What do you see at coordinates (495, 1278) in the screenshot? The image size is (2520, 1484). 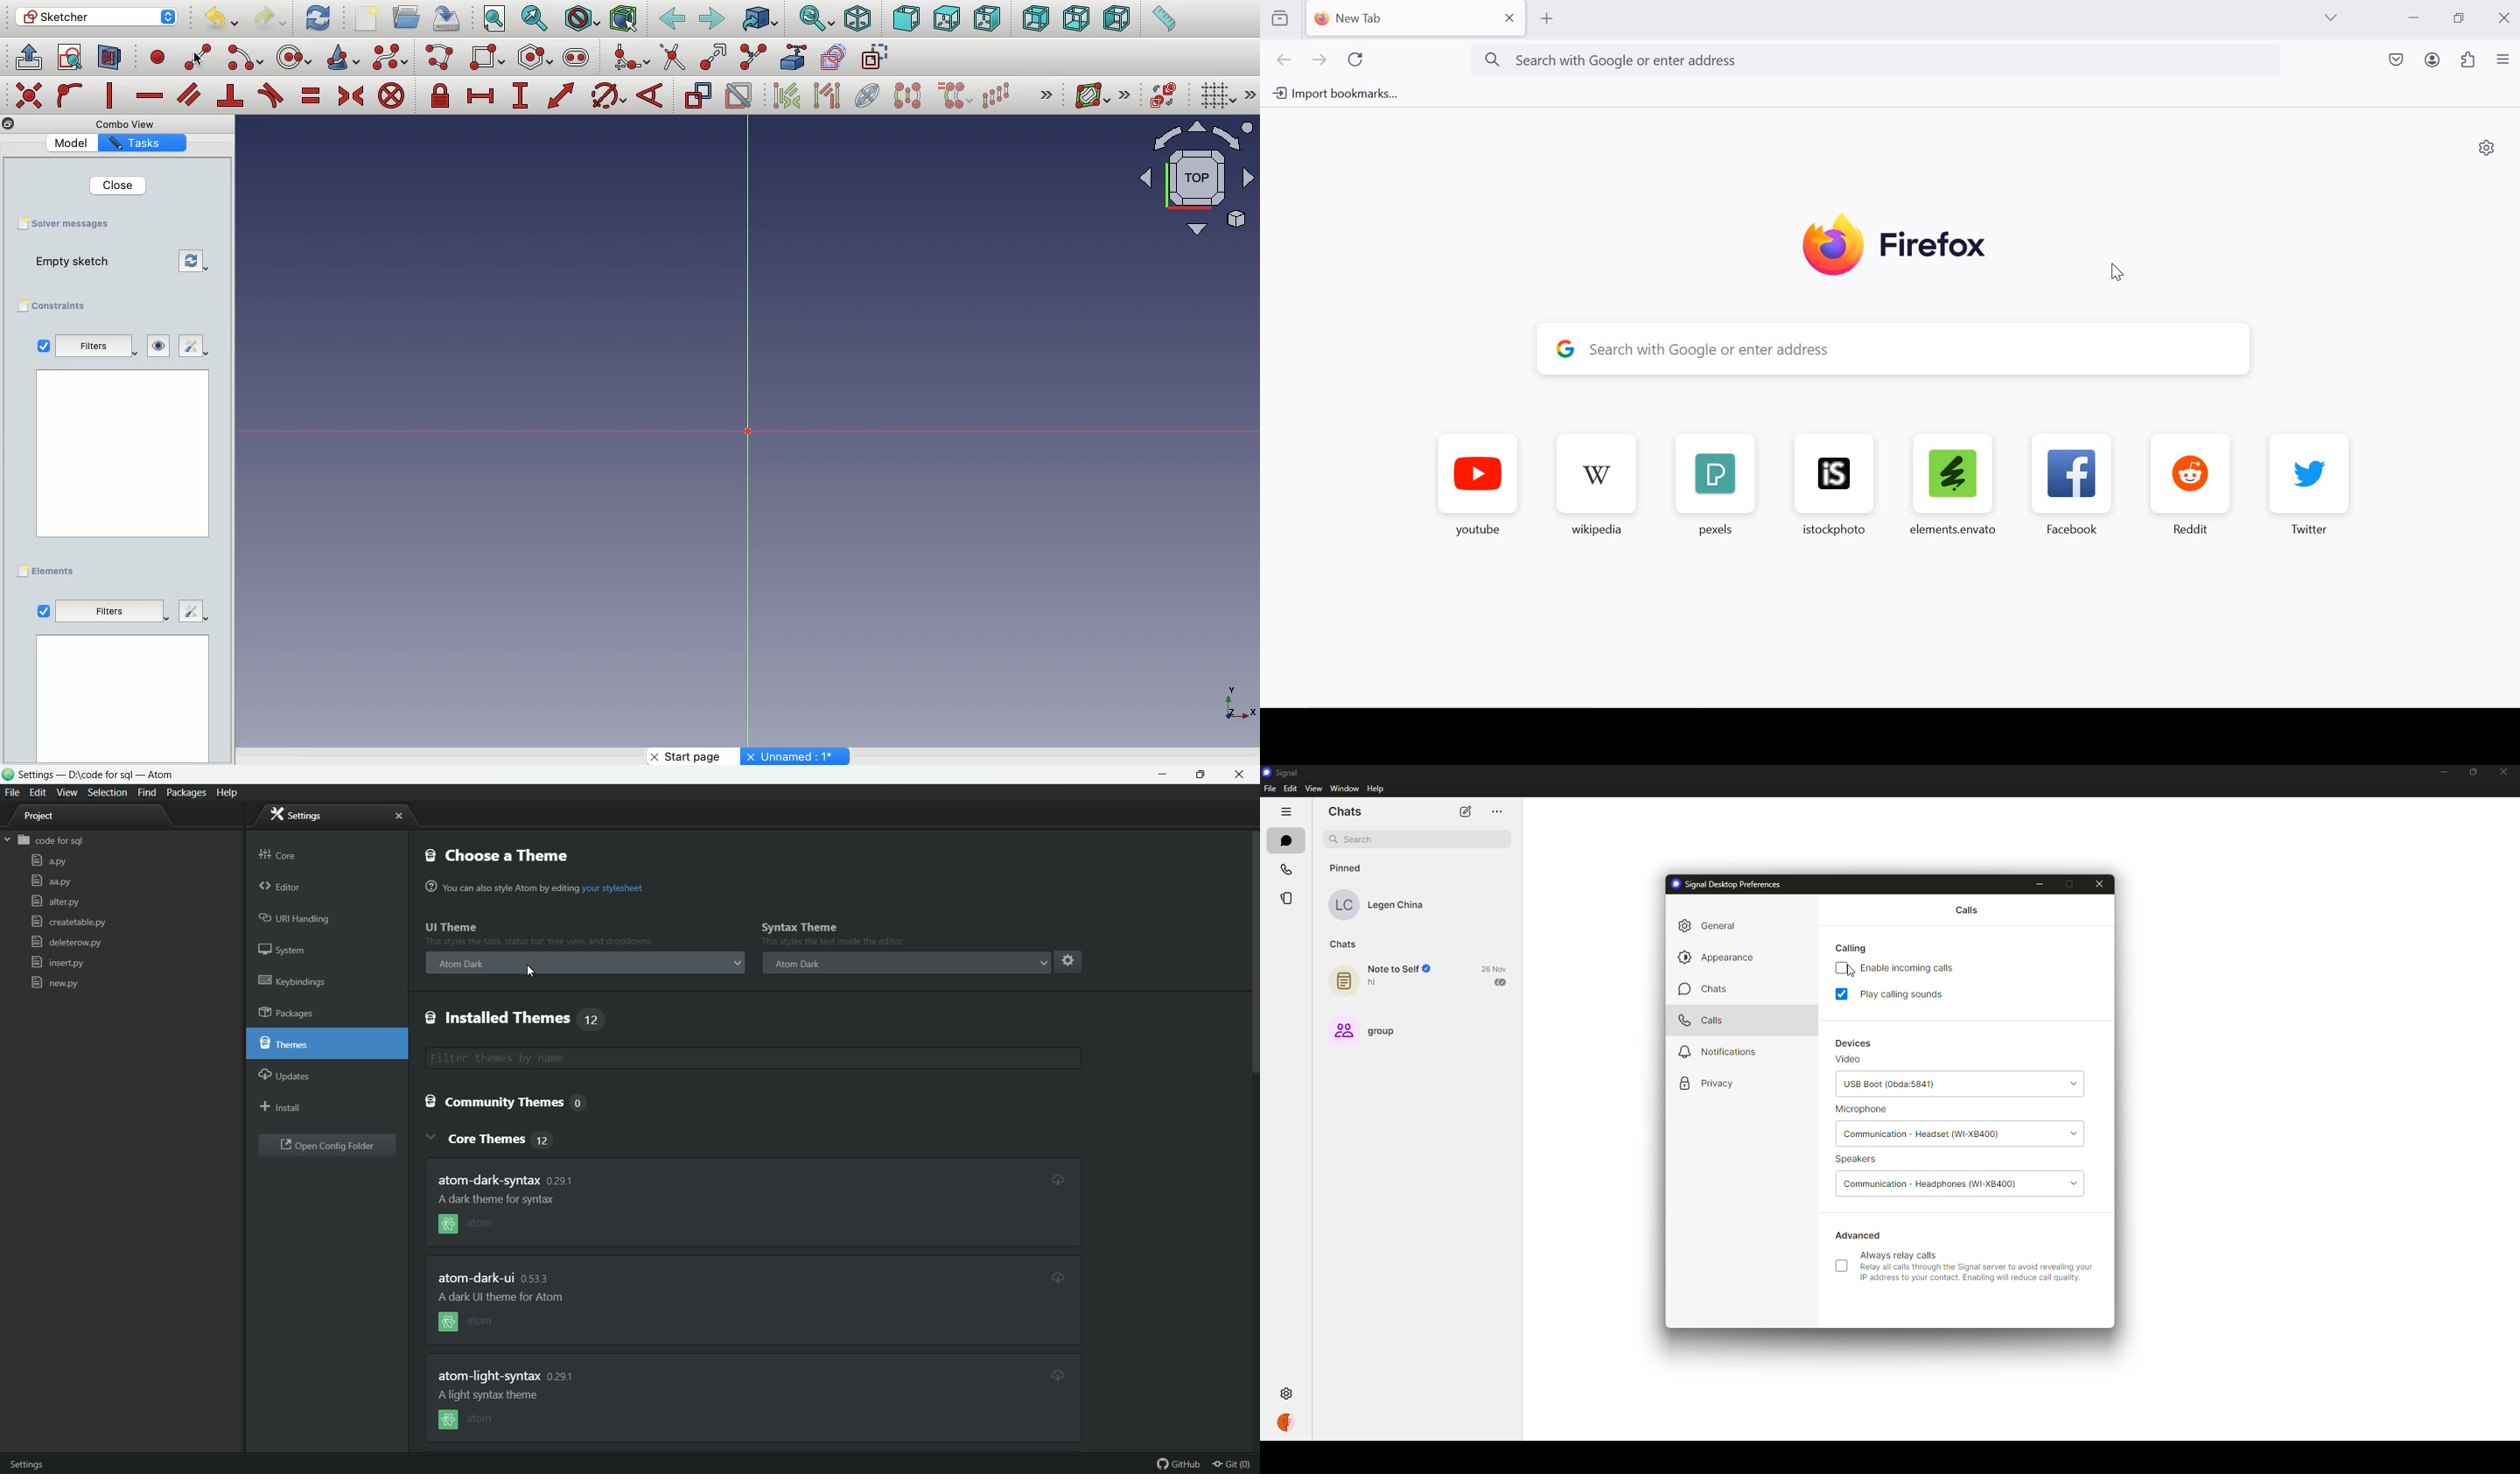 I see `atom dark ui` at bounding box center [495, 1278].